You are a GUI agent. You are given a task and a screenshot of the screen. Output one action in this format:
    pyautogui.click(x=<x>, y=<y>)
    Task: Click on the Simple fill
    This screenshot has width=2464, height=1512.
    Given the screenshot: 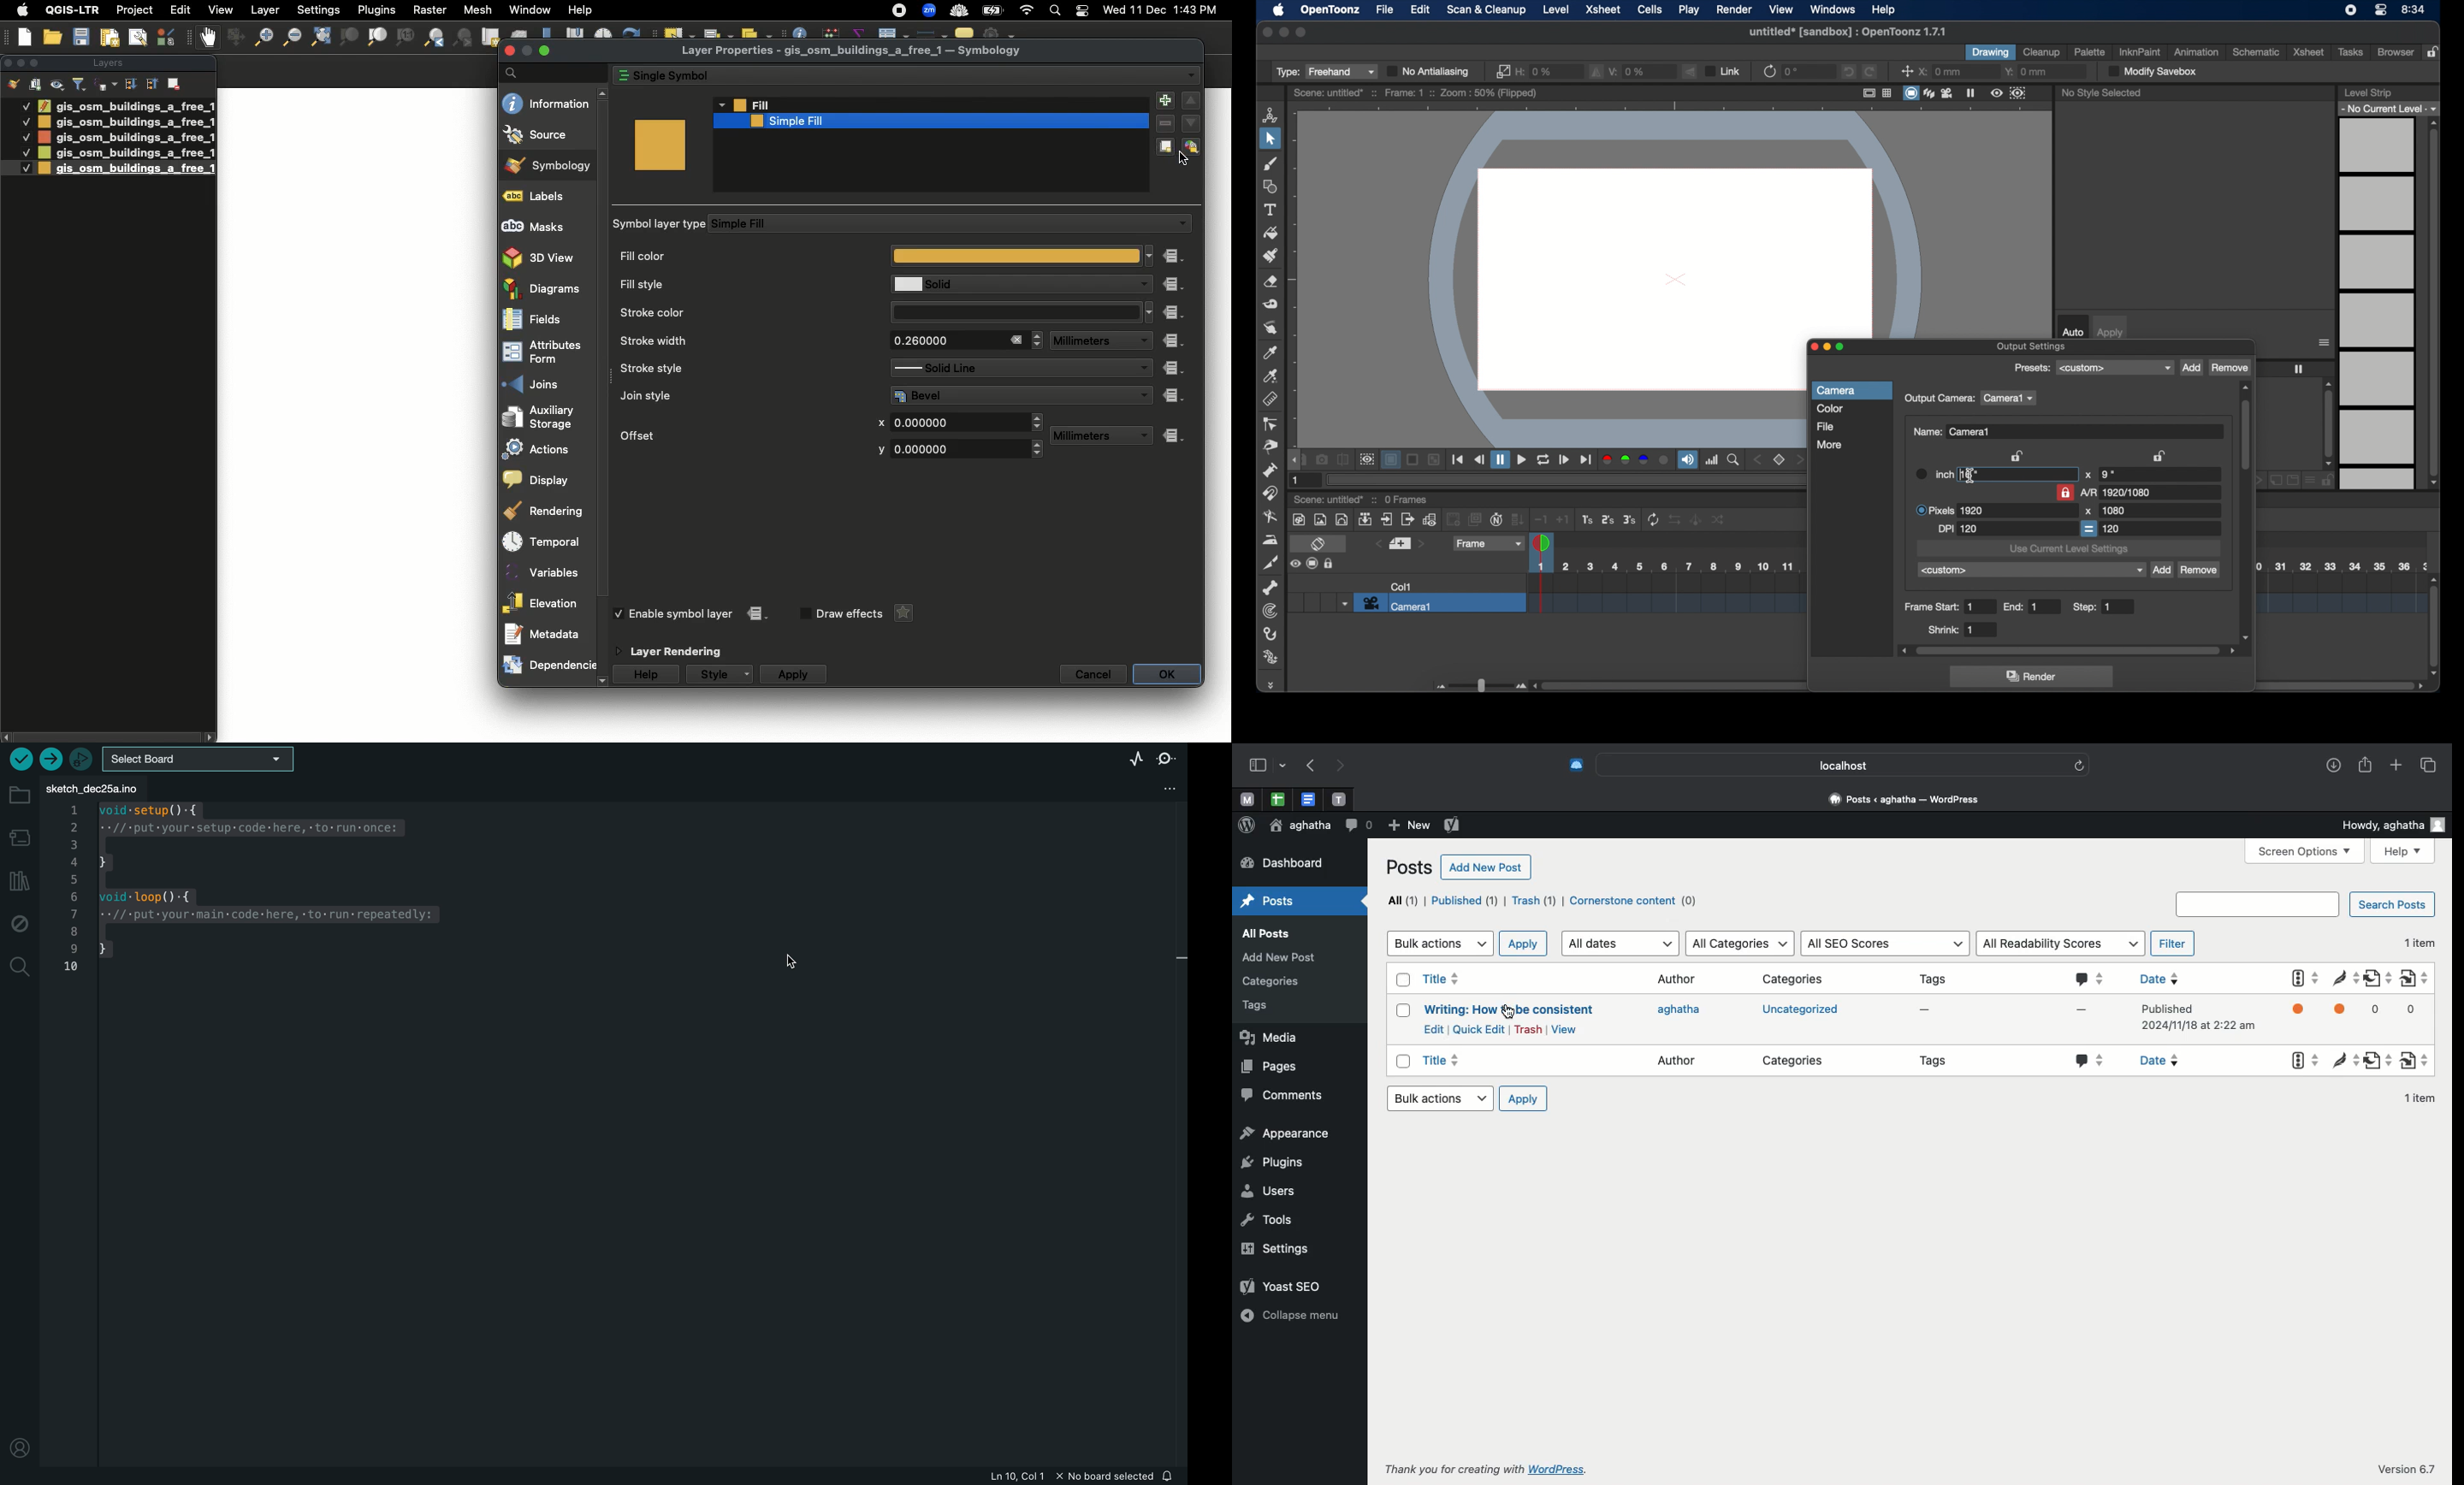 What is the action you would take?
    pyautogui.click(x=919, y=121)
    